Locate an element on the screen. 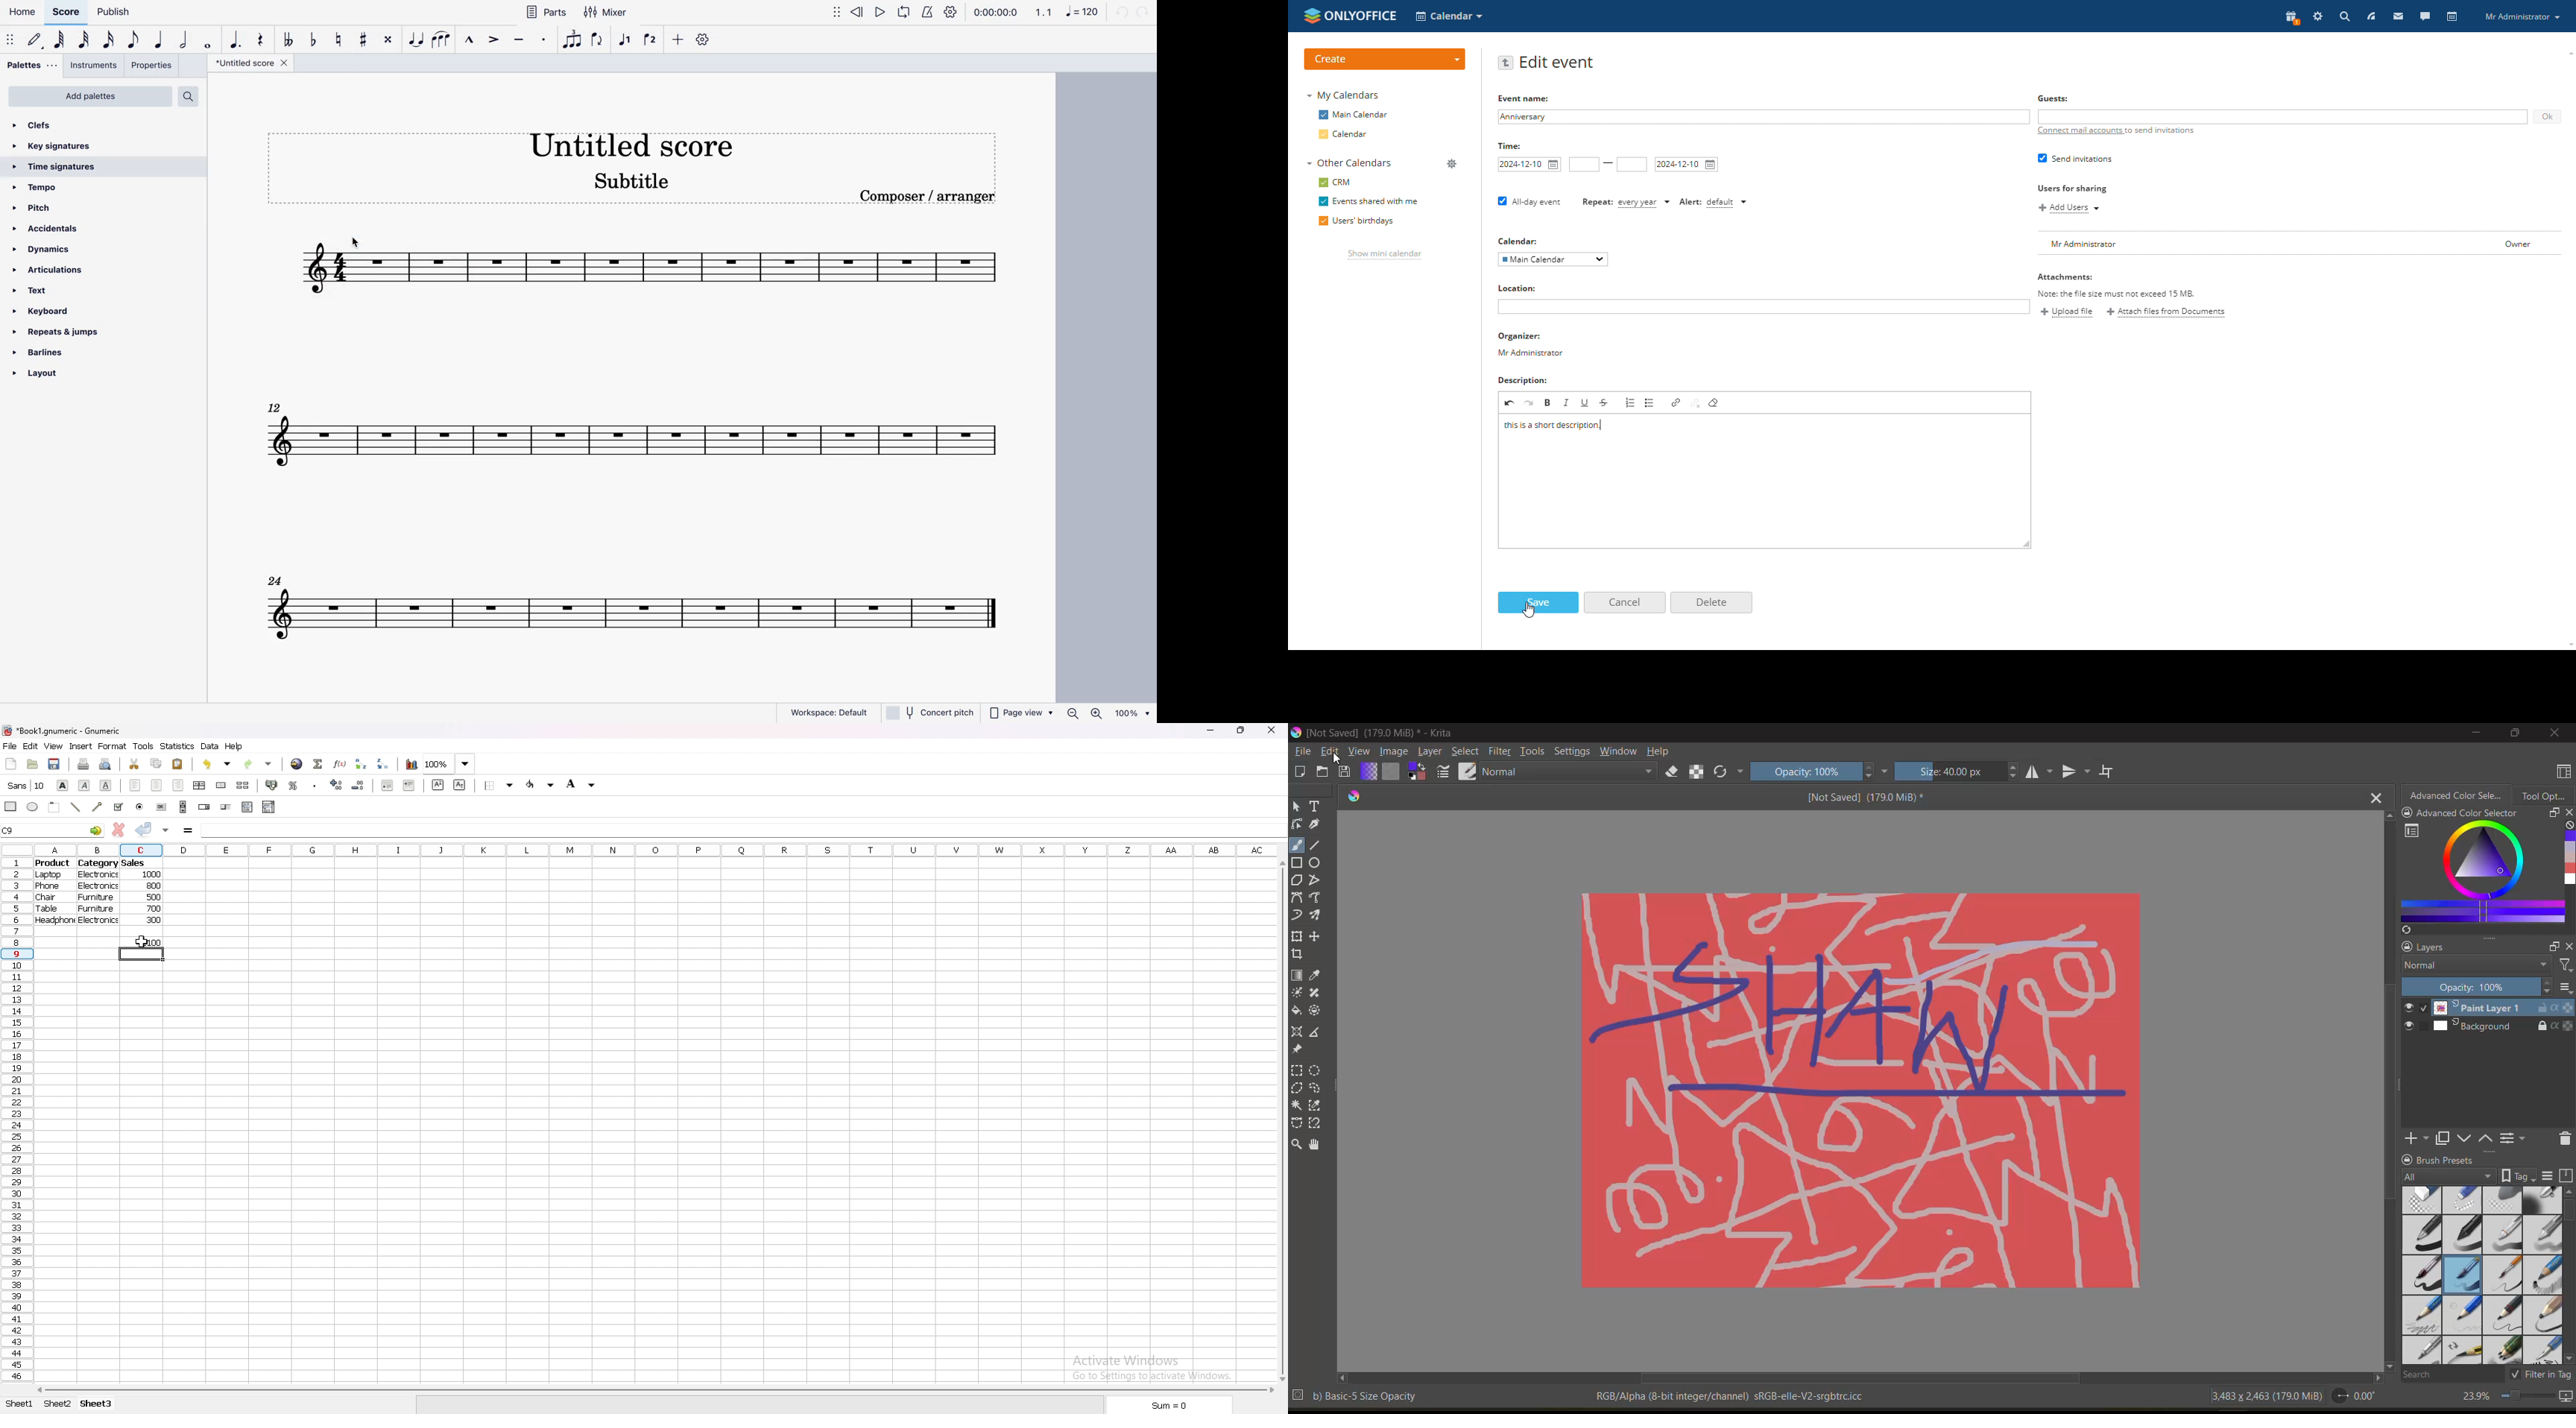  ellipse is located at coordinates (32, 807).